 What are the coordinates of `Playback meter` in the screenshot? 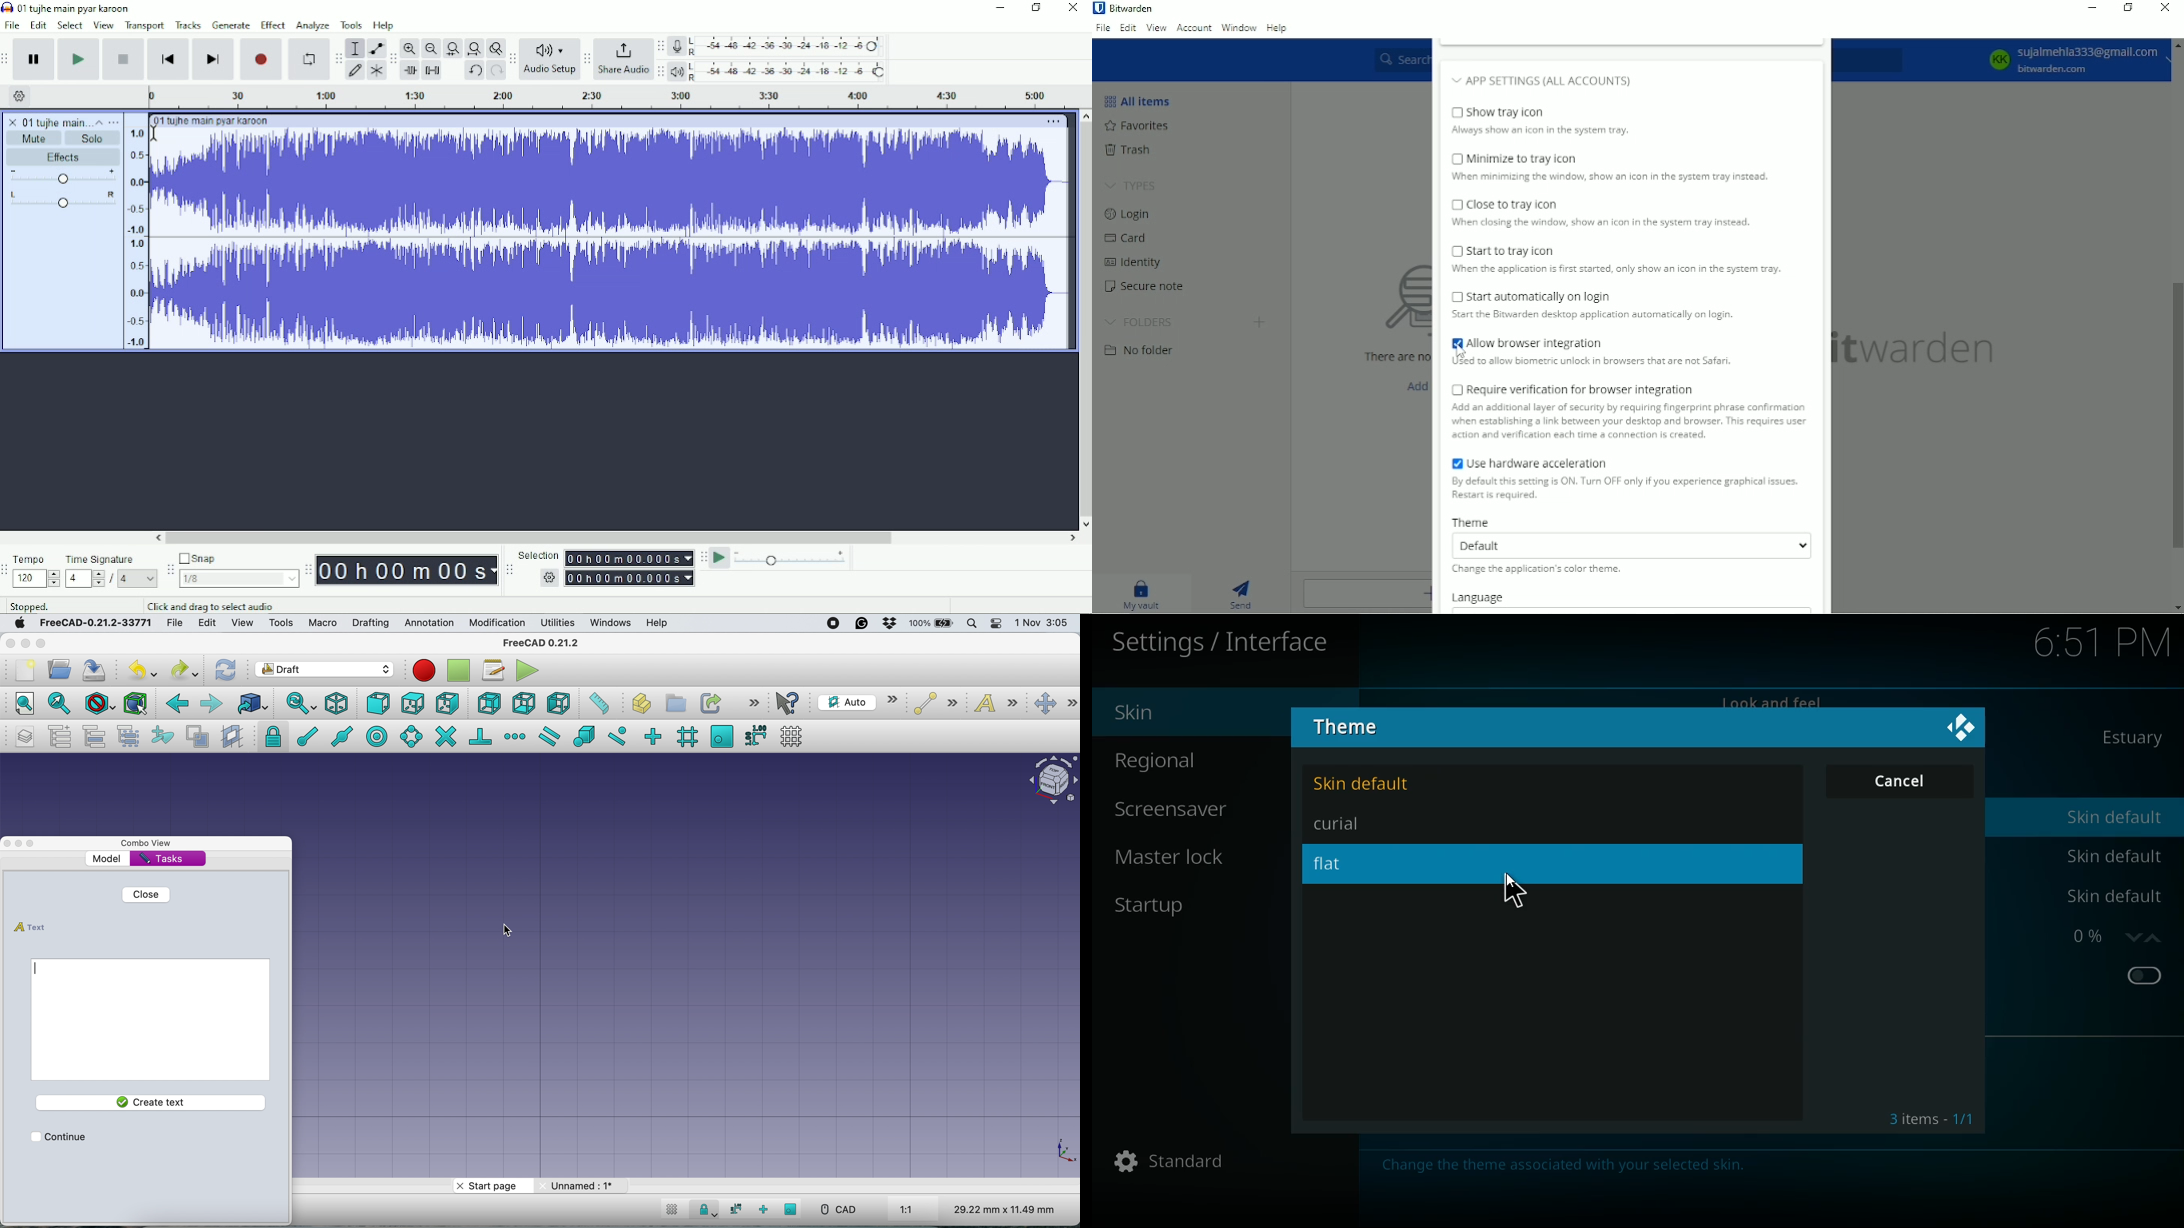 It's located at (778, 71).